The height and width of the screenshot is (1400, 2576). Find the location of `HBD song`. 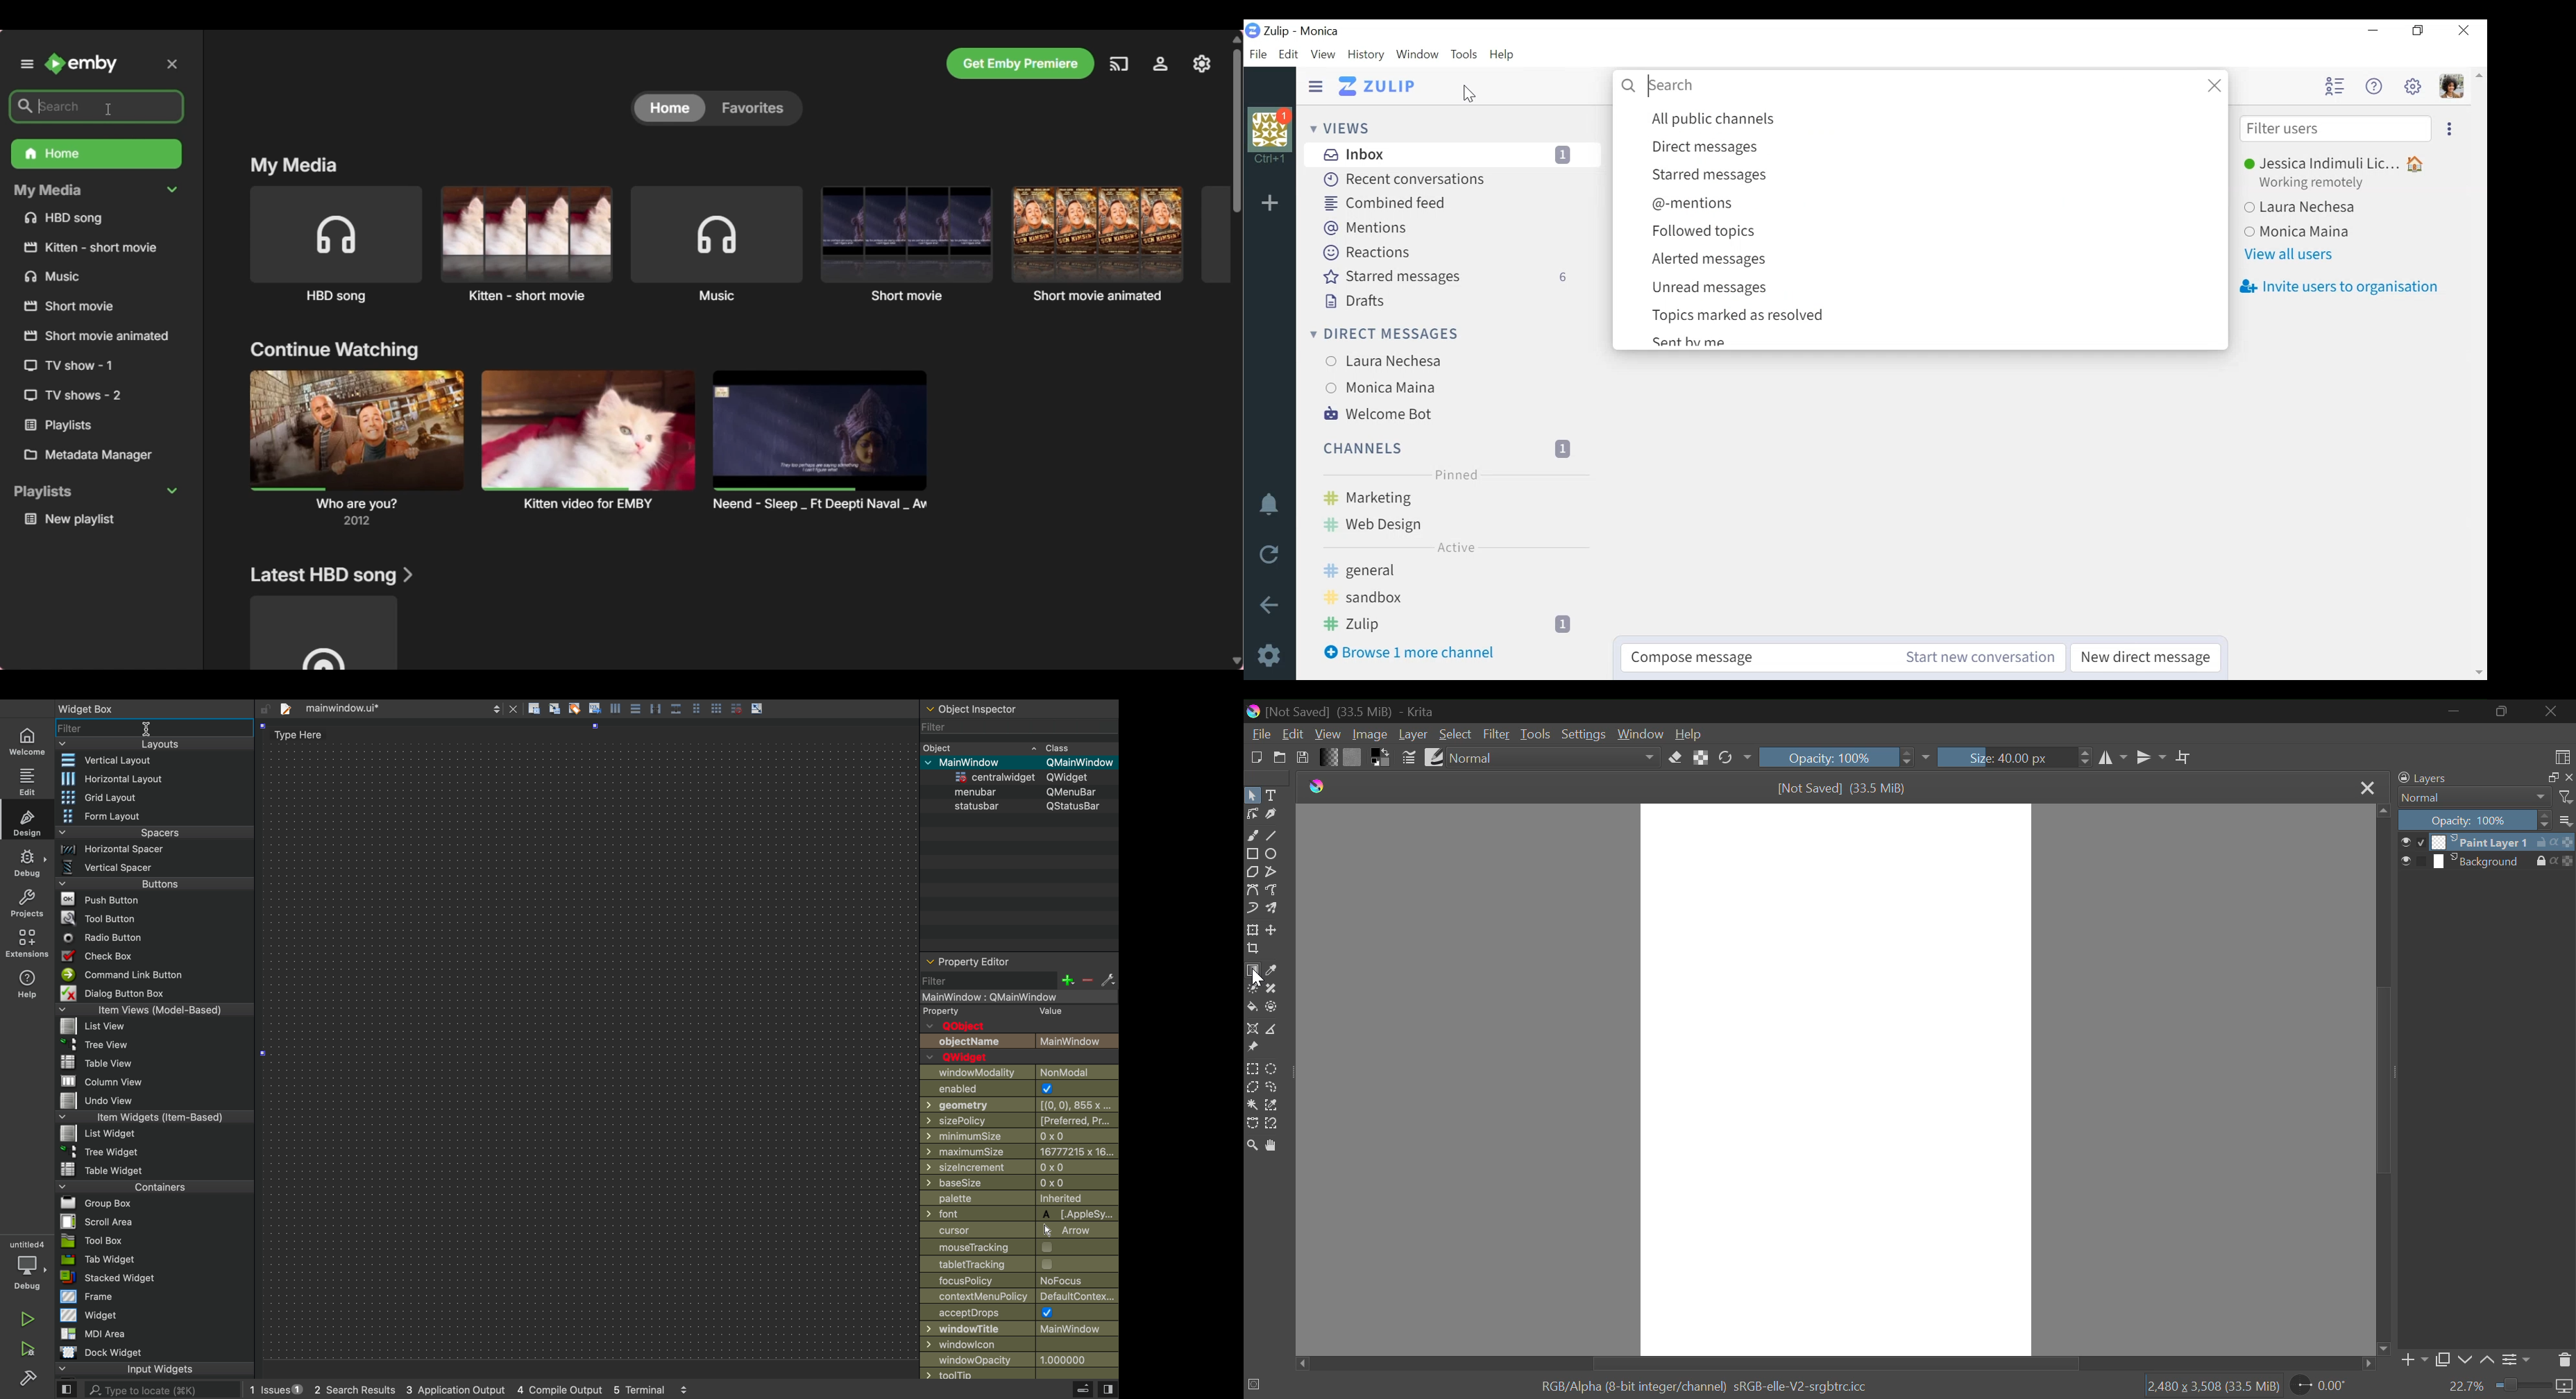

HBD song is located at coordinates (337, 245).